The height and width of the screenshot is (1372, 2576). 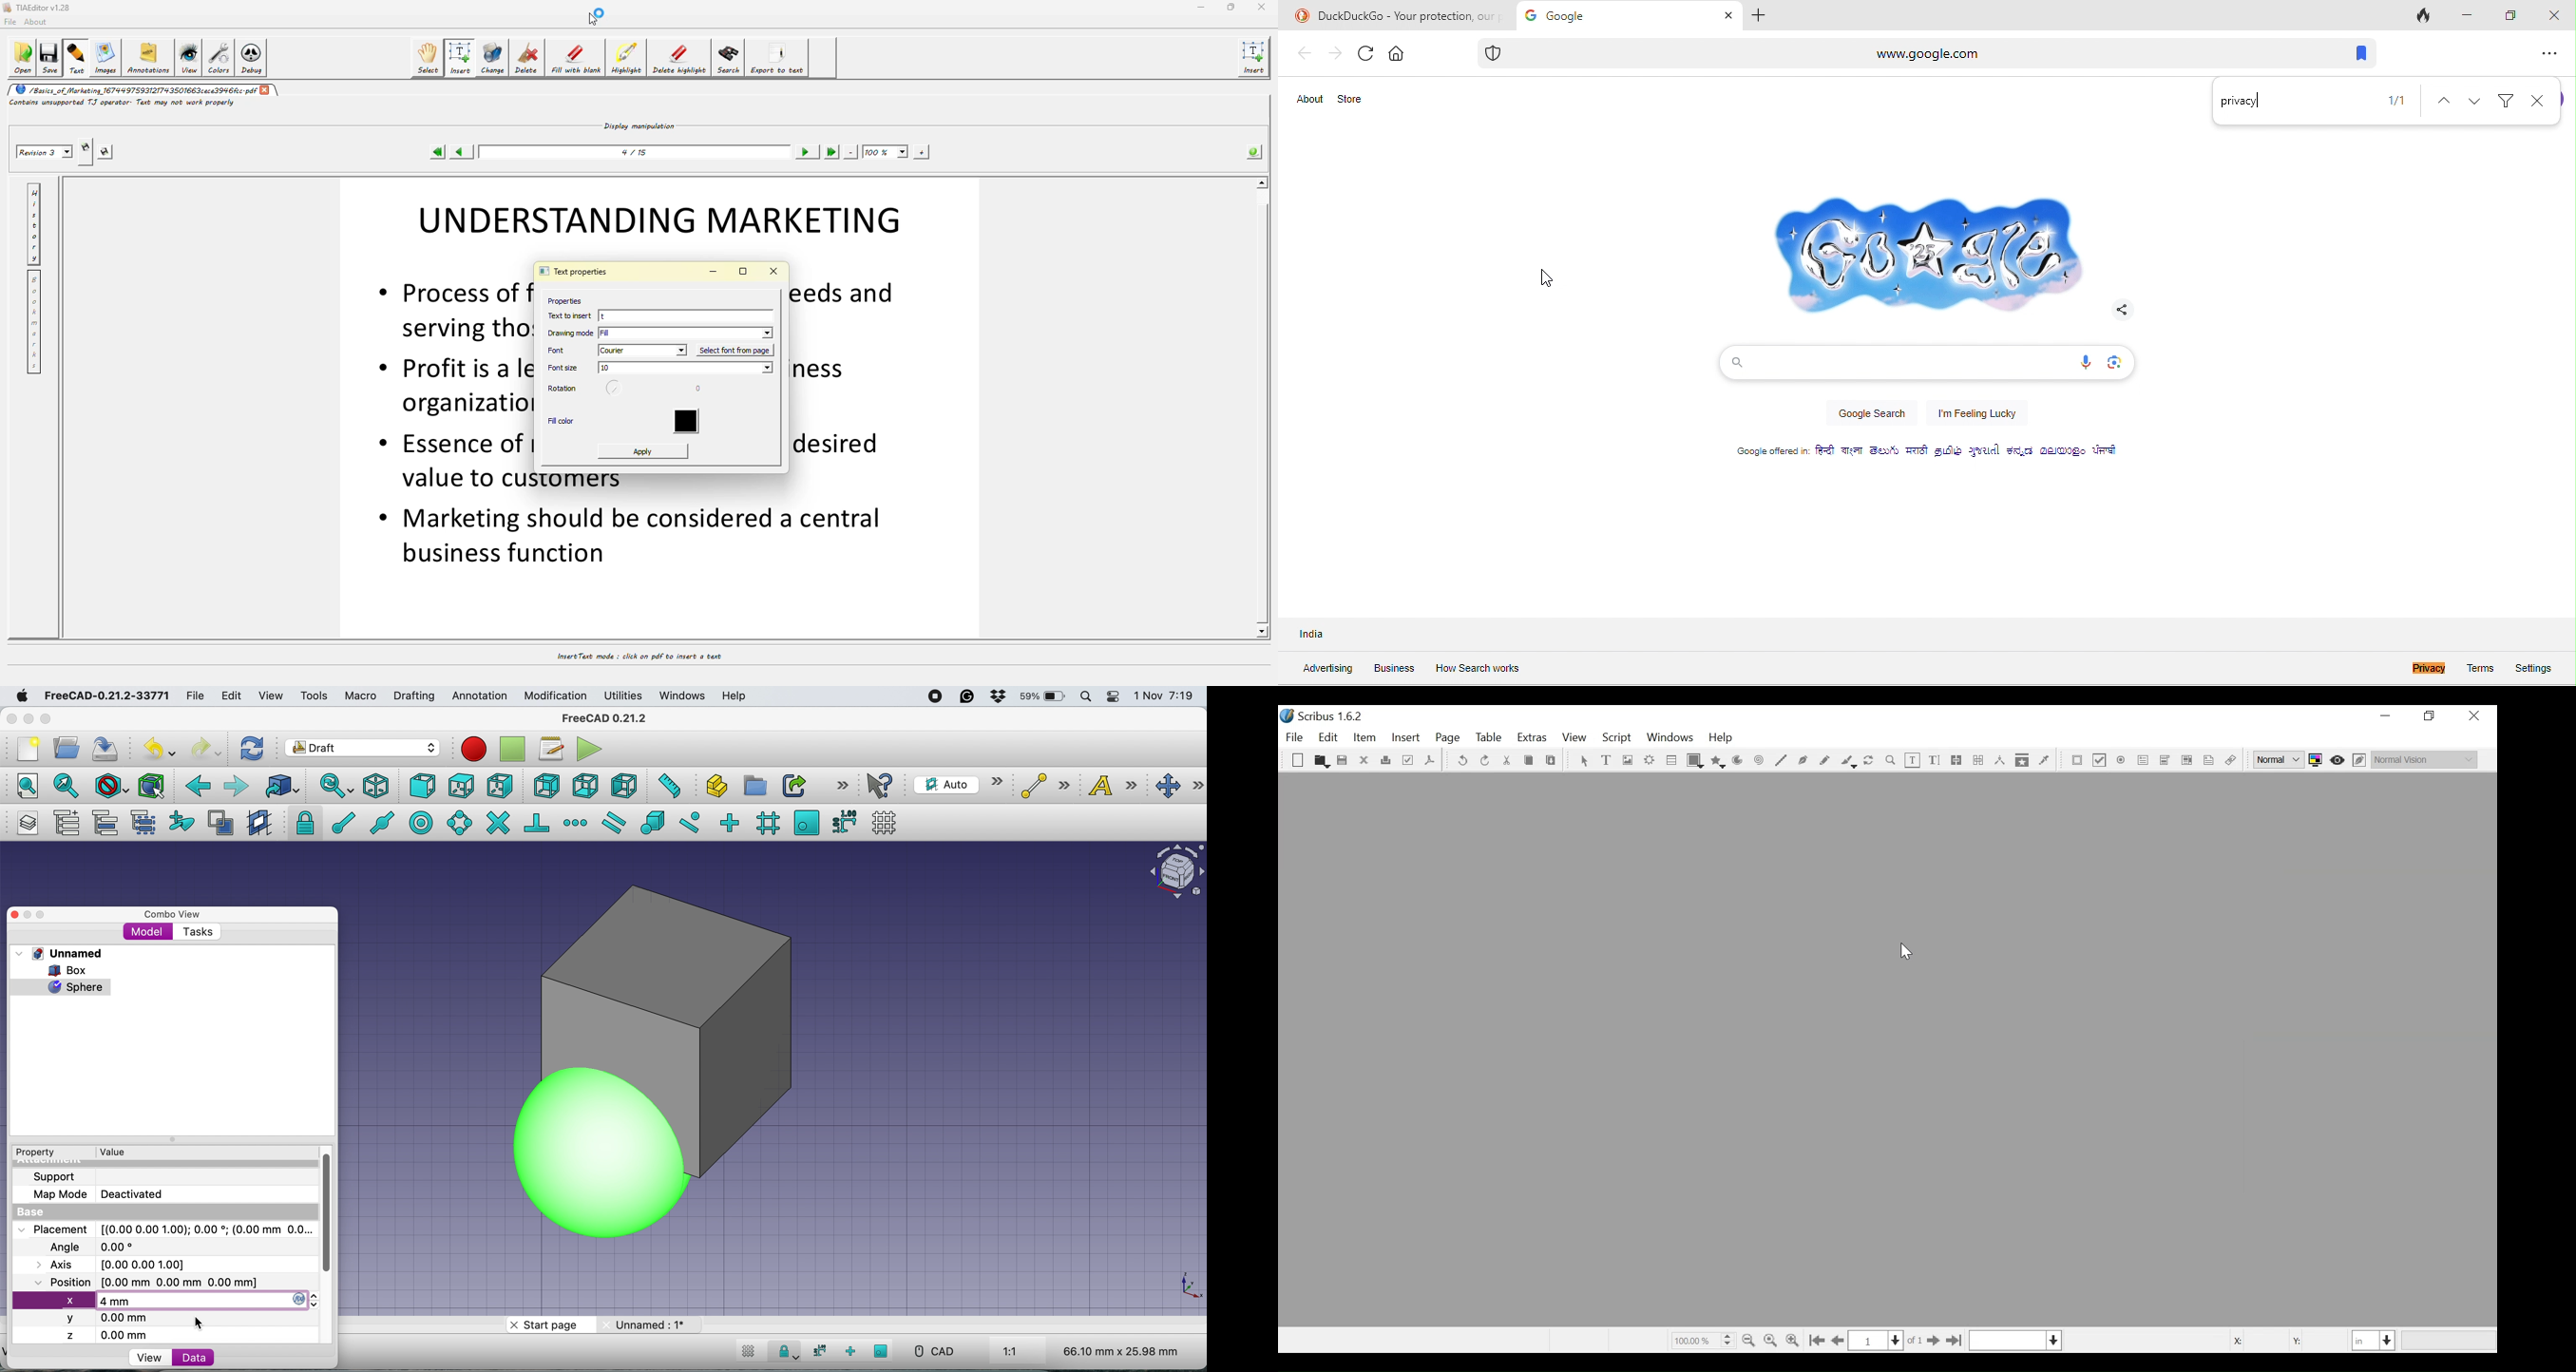 I want to click on degree, so click(x=703, y=390).